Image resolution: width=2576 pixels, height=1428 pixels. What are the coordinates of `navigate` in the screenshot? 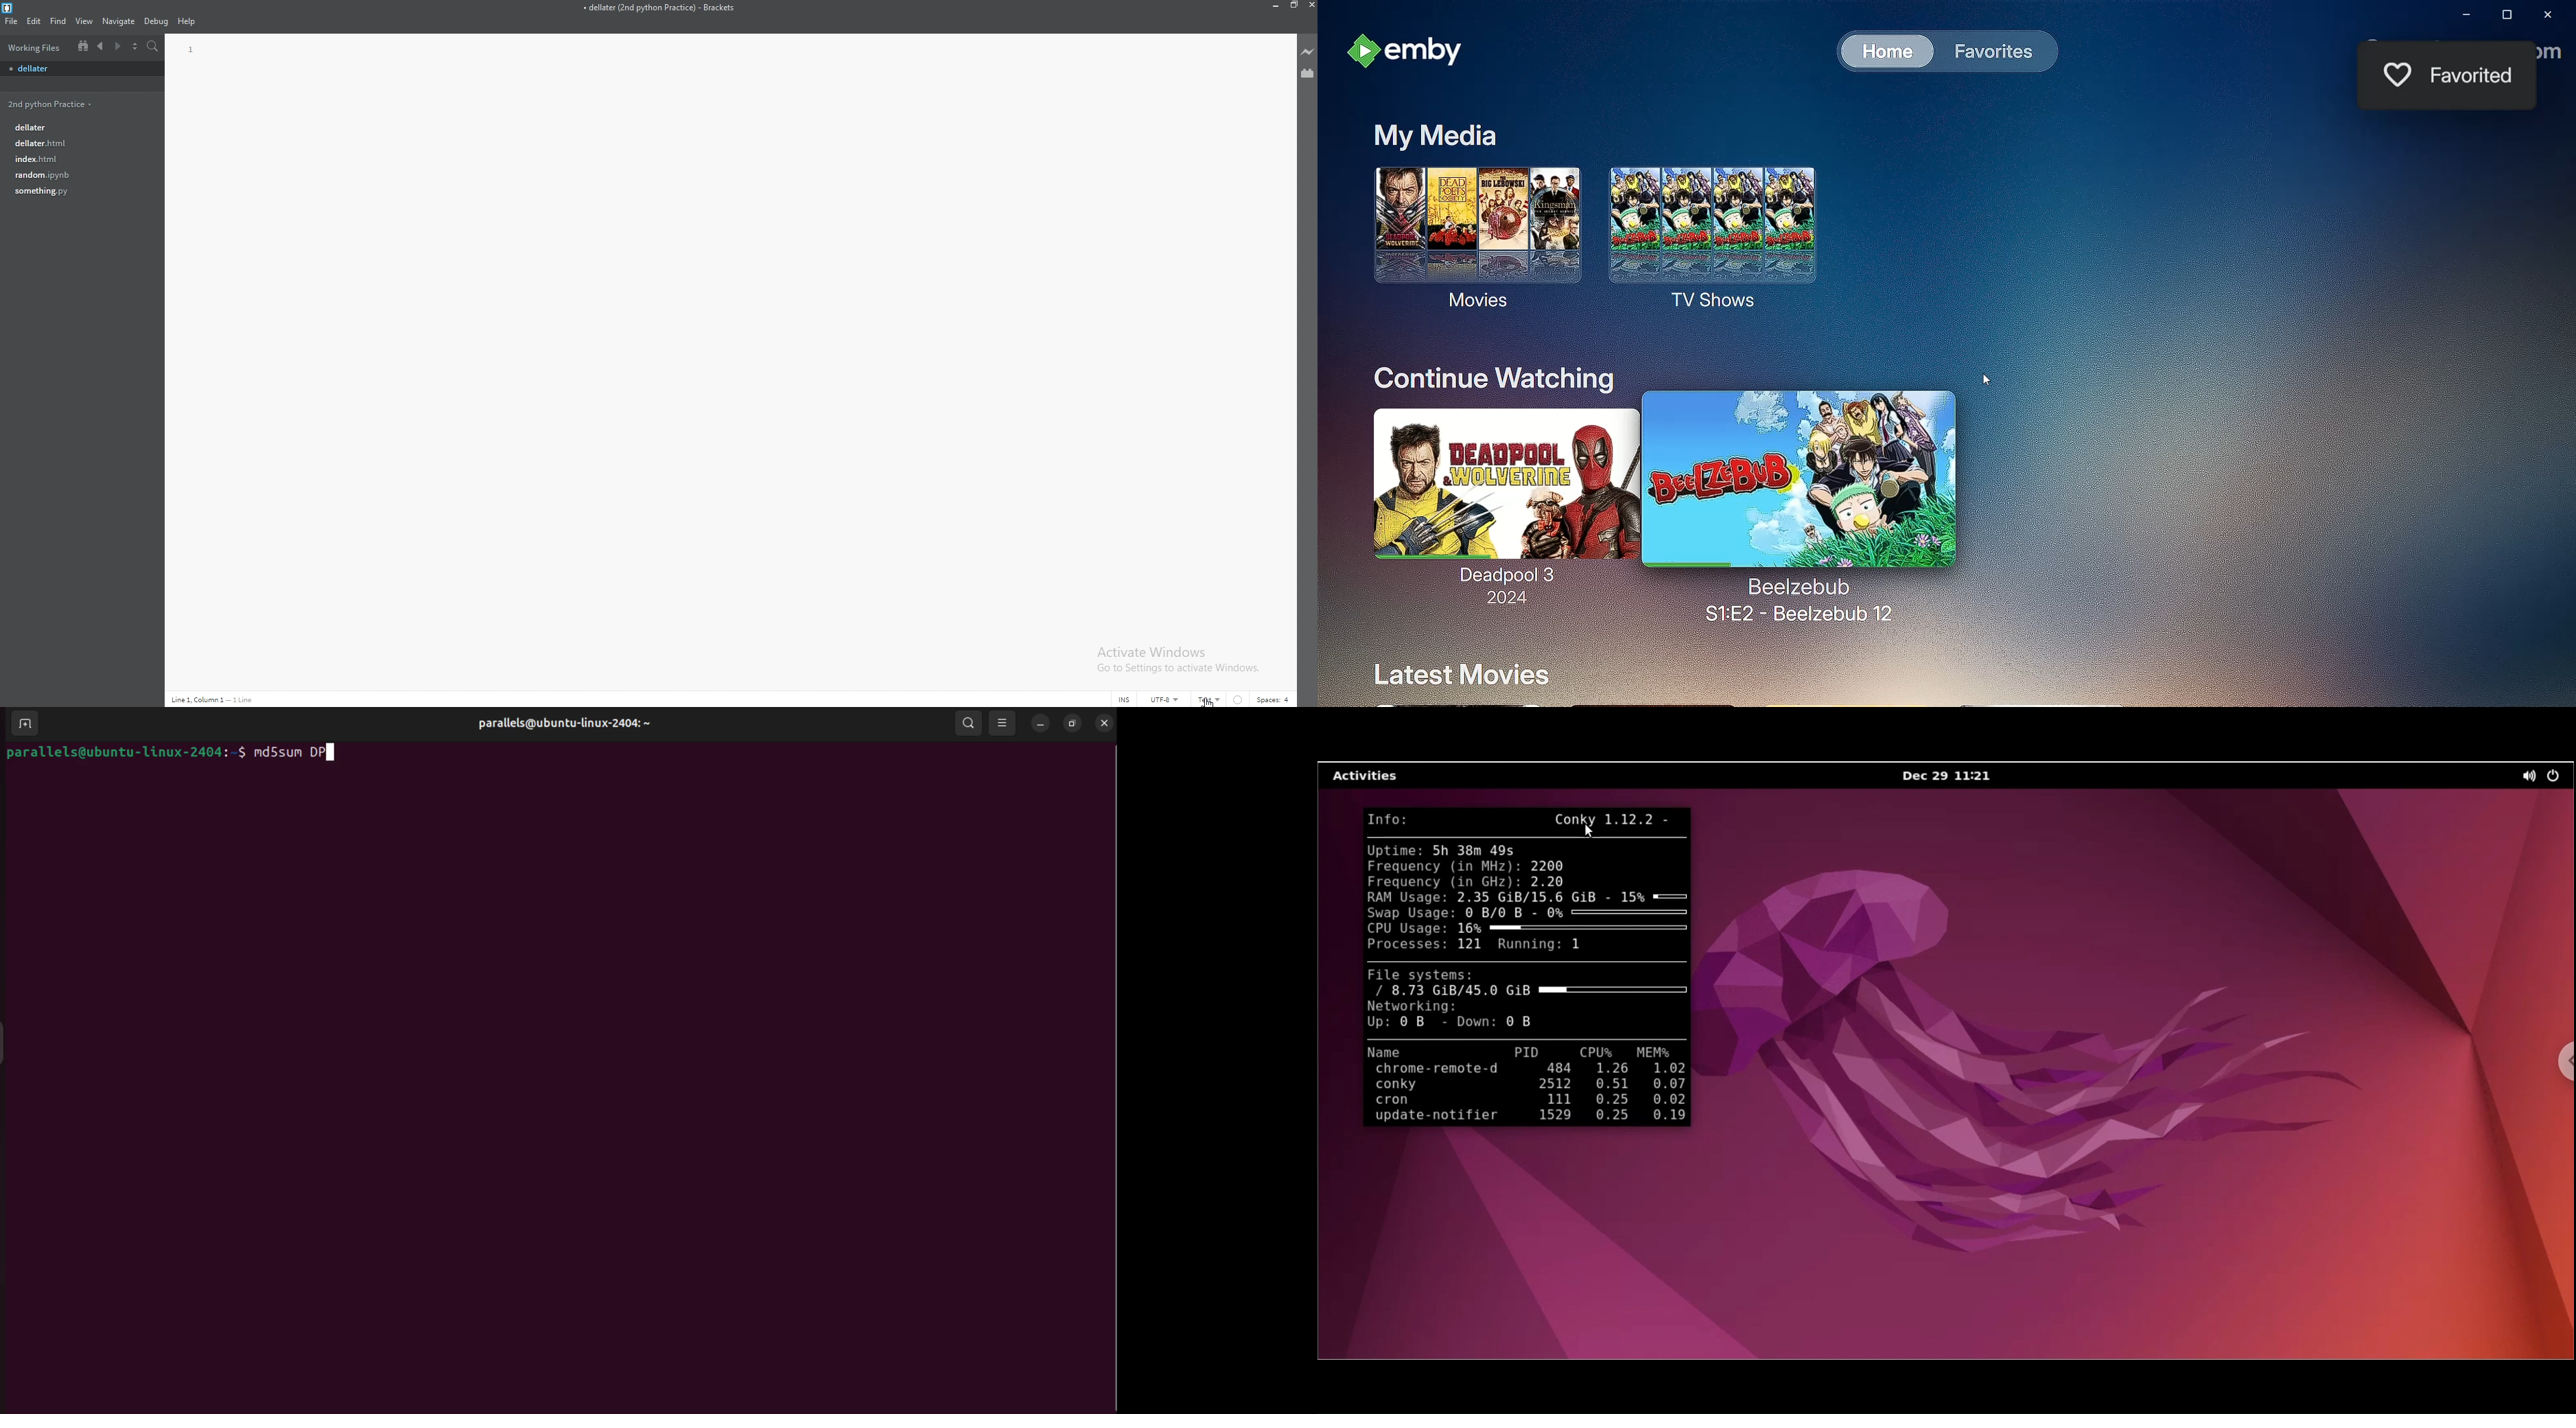 It's located at (119, 21).